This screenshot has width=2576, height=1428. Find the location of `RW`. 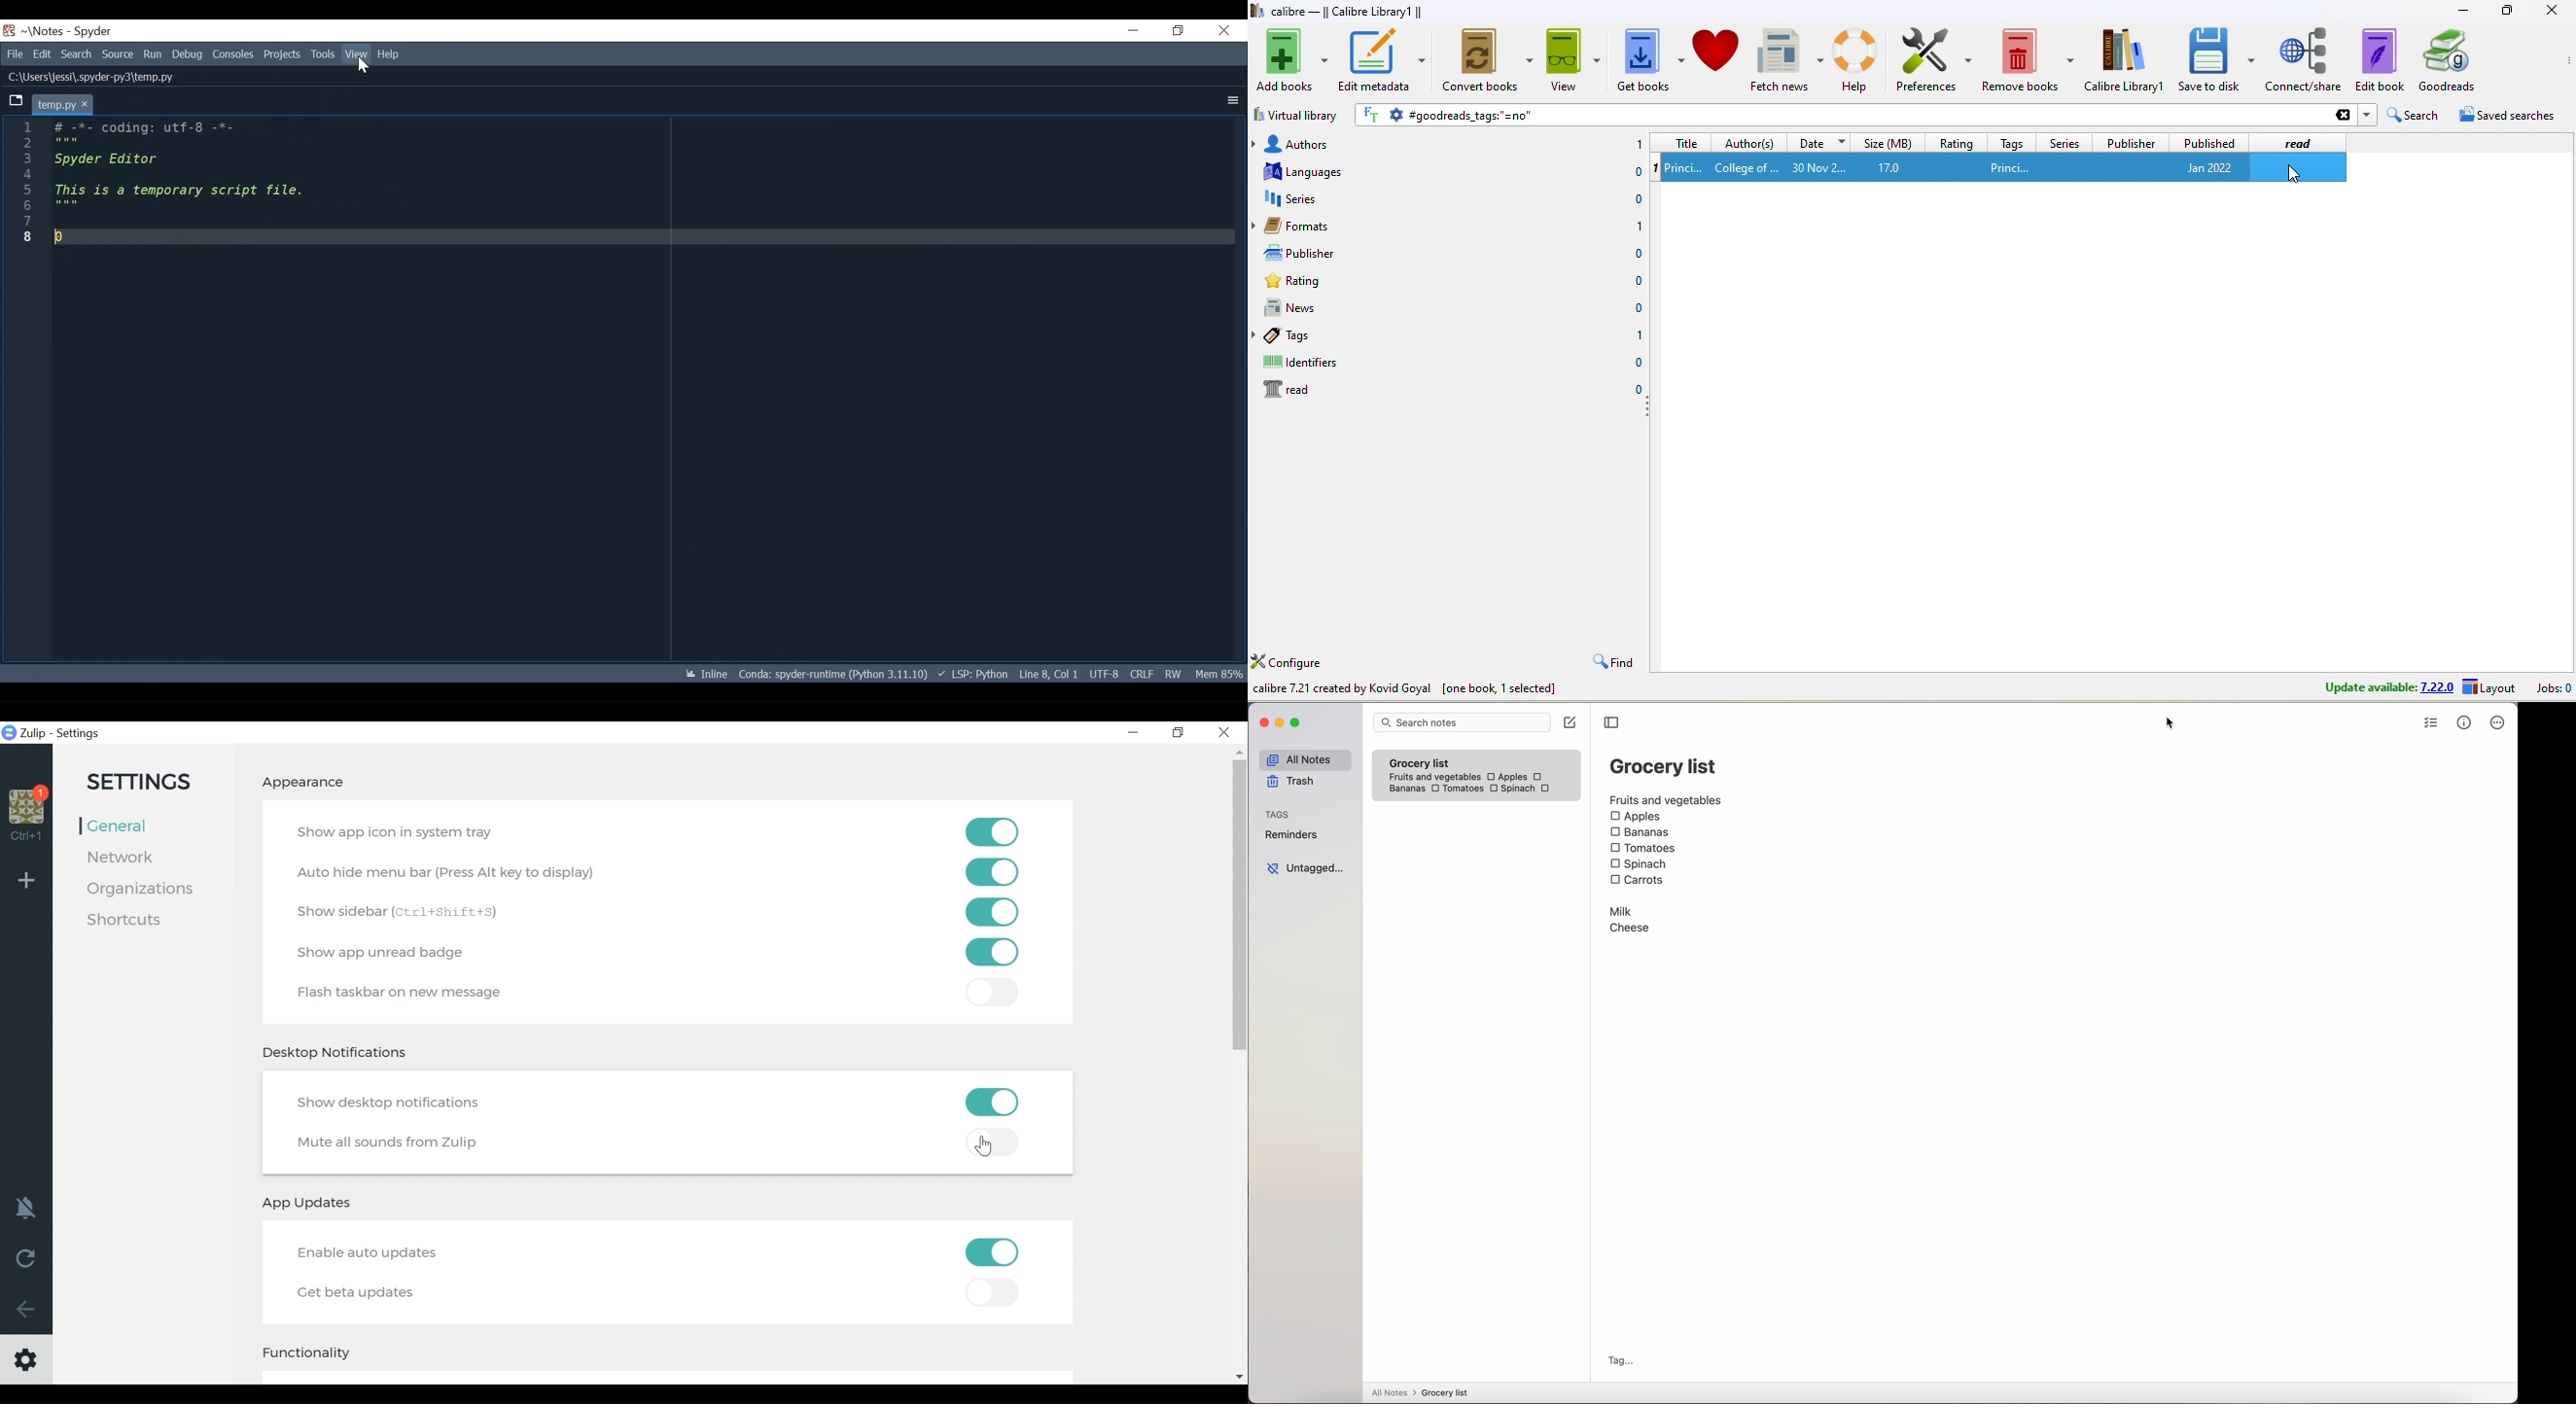

RW is located at coordinates (1177, 675).